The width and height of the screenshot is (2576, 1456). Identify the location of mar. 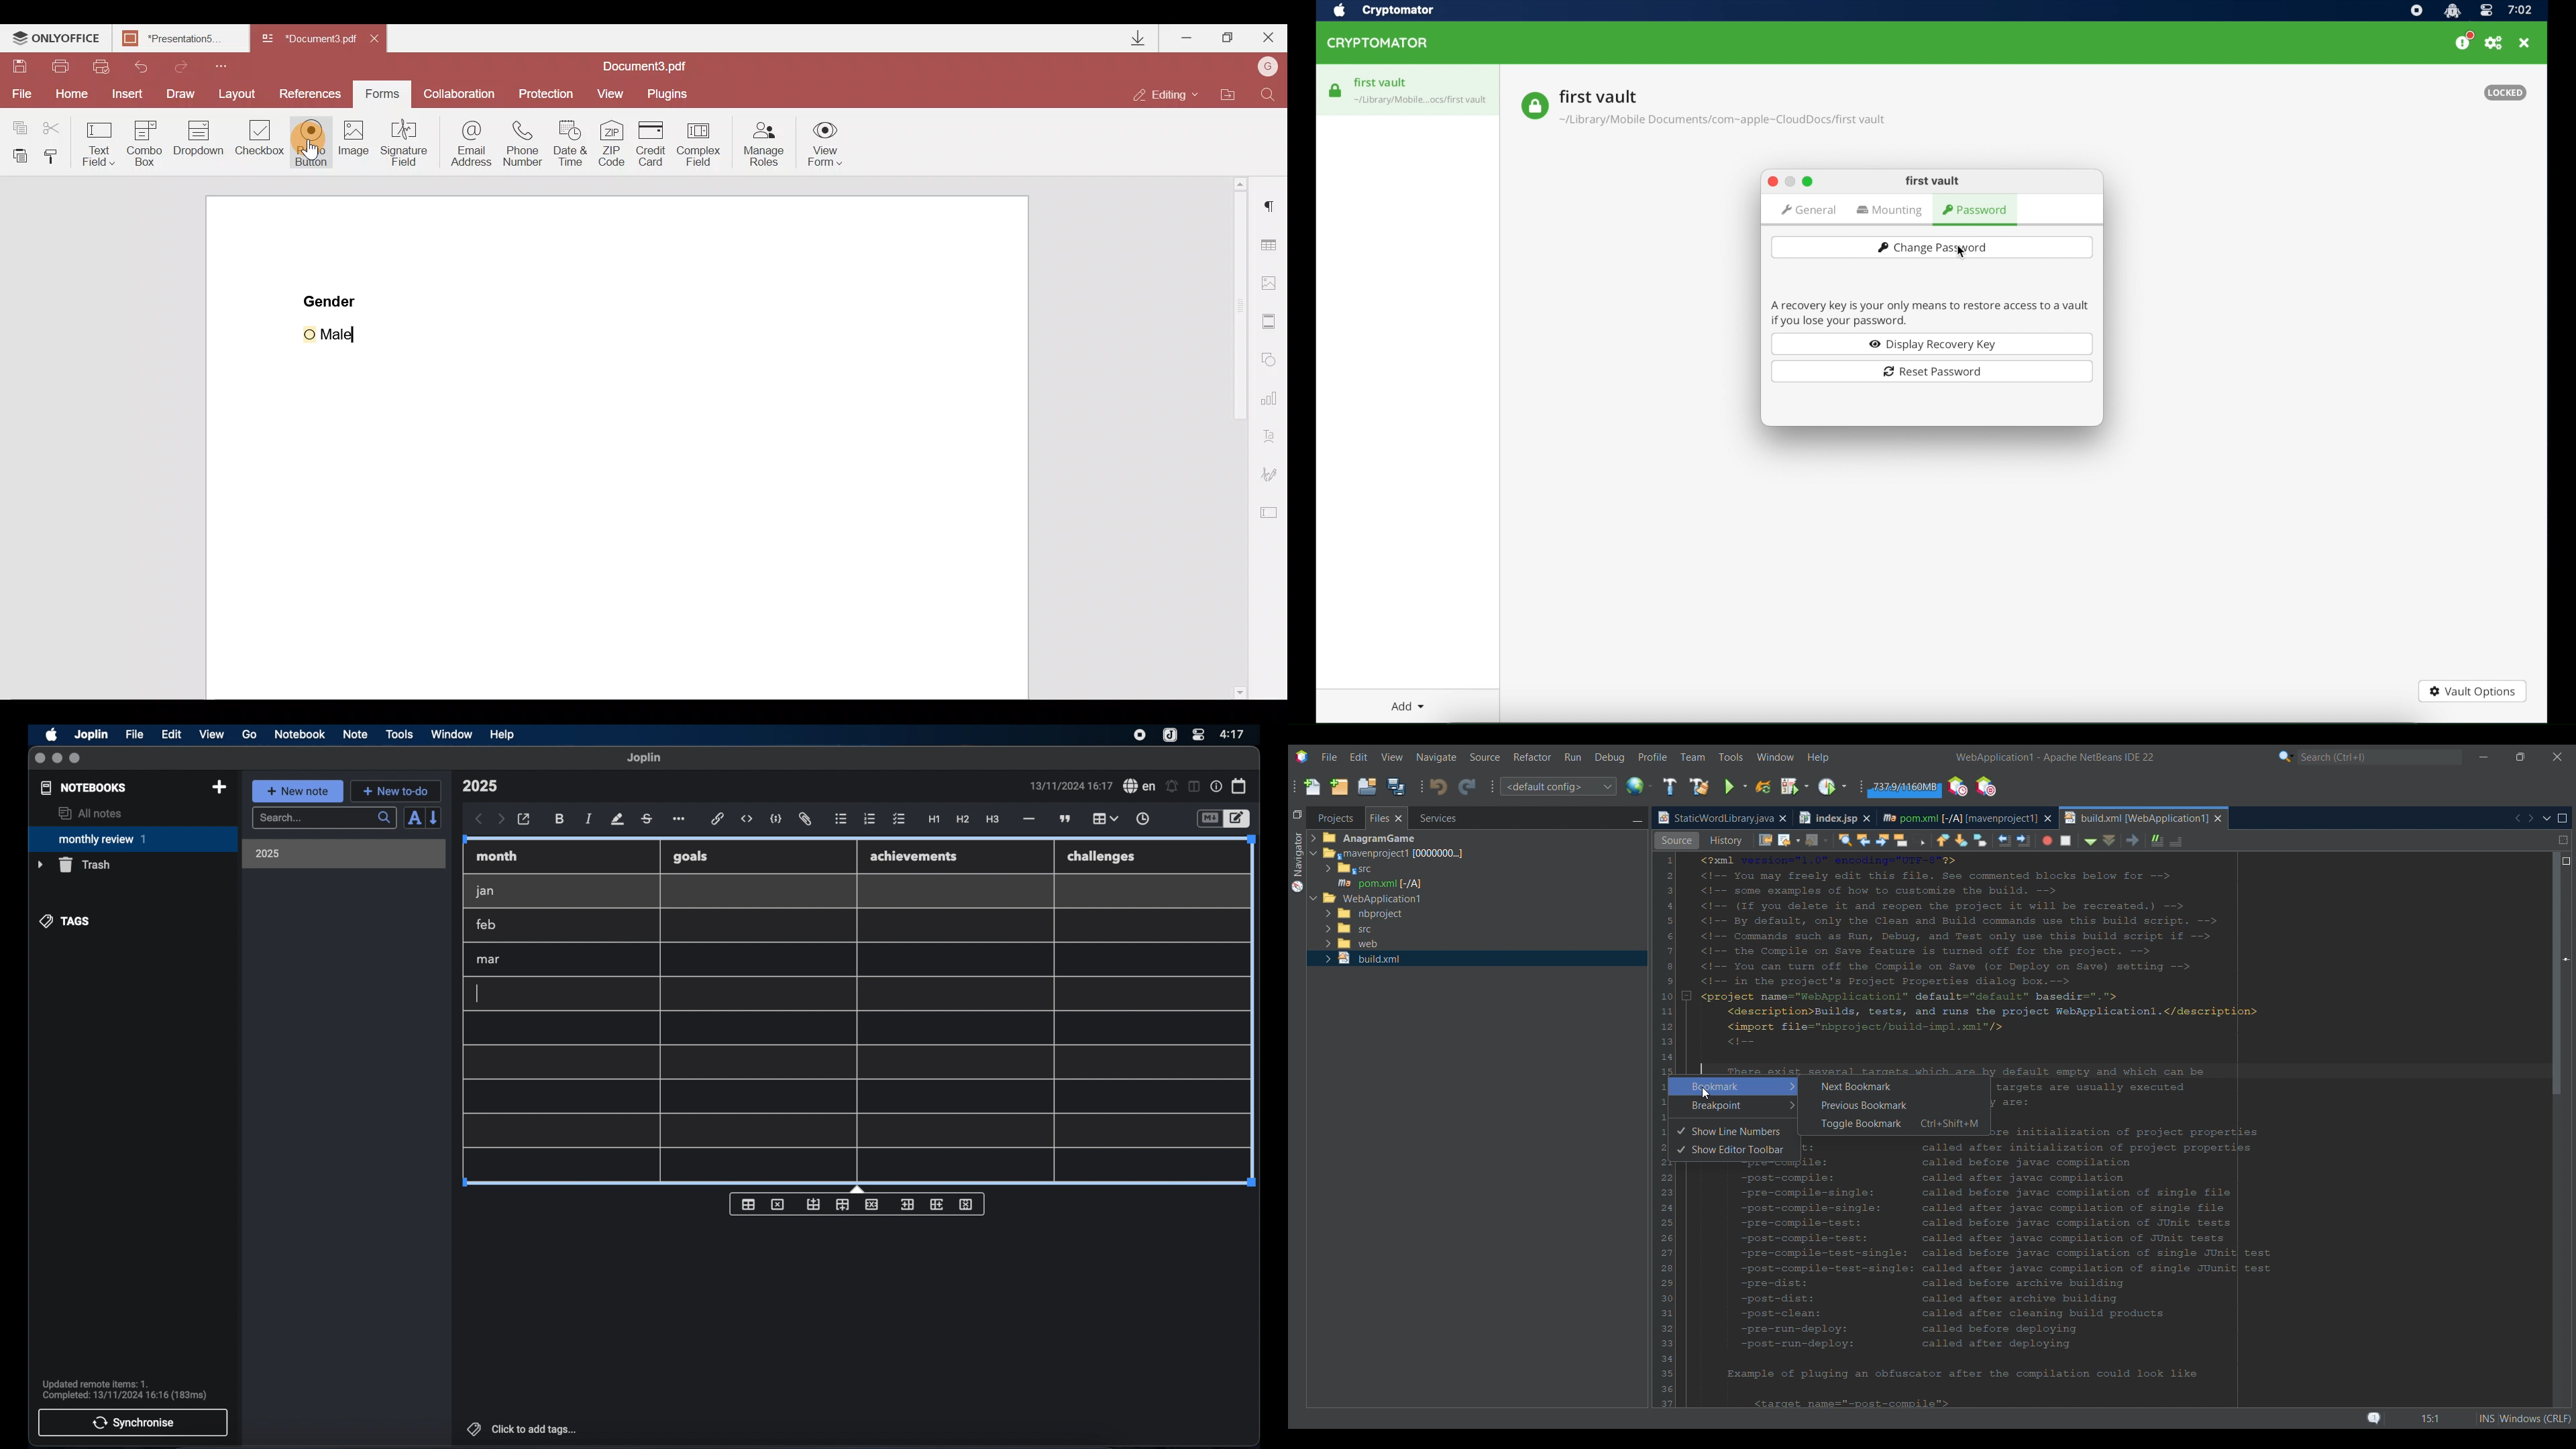
(489, 960).